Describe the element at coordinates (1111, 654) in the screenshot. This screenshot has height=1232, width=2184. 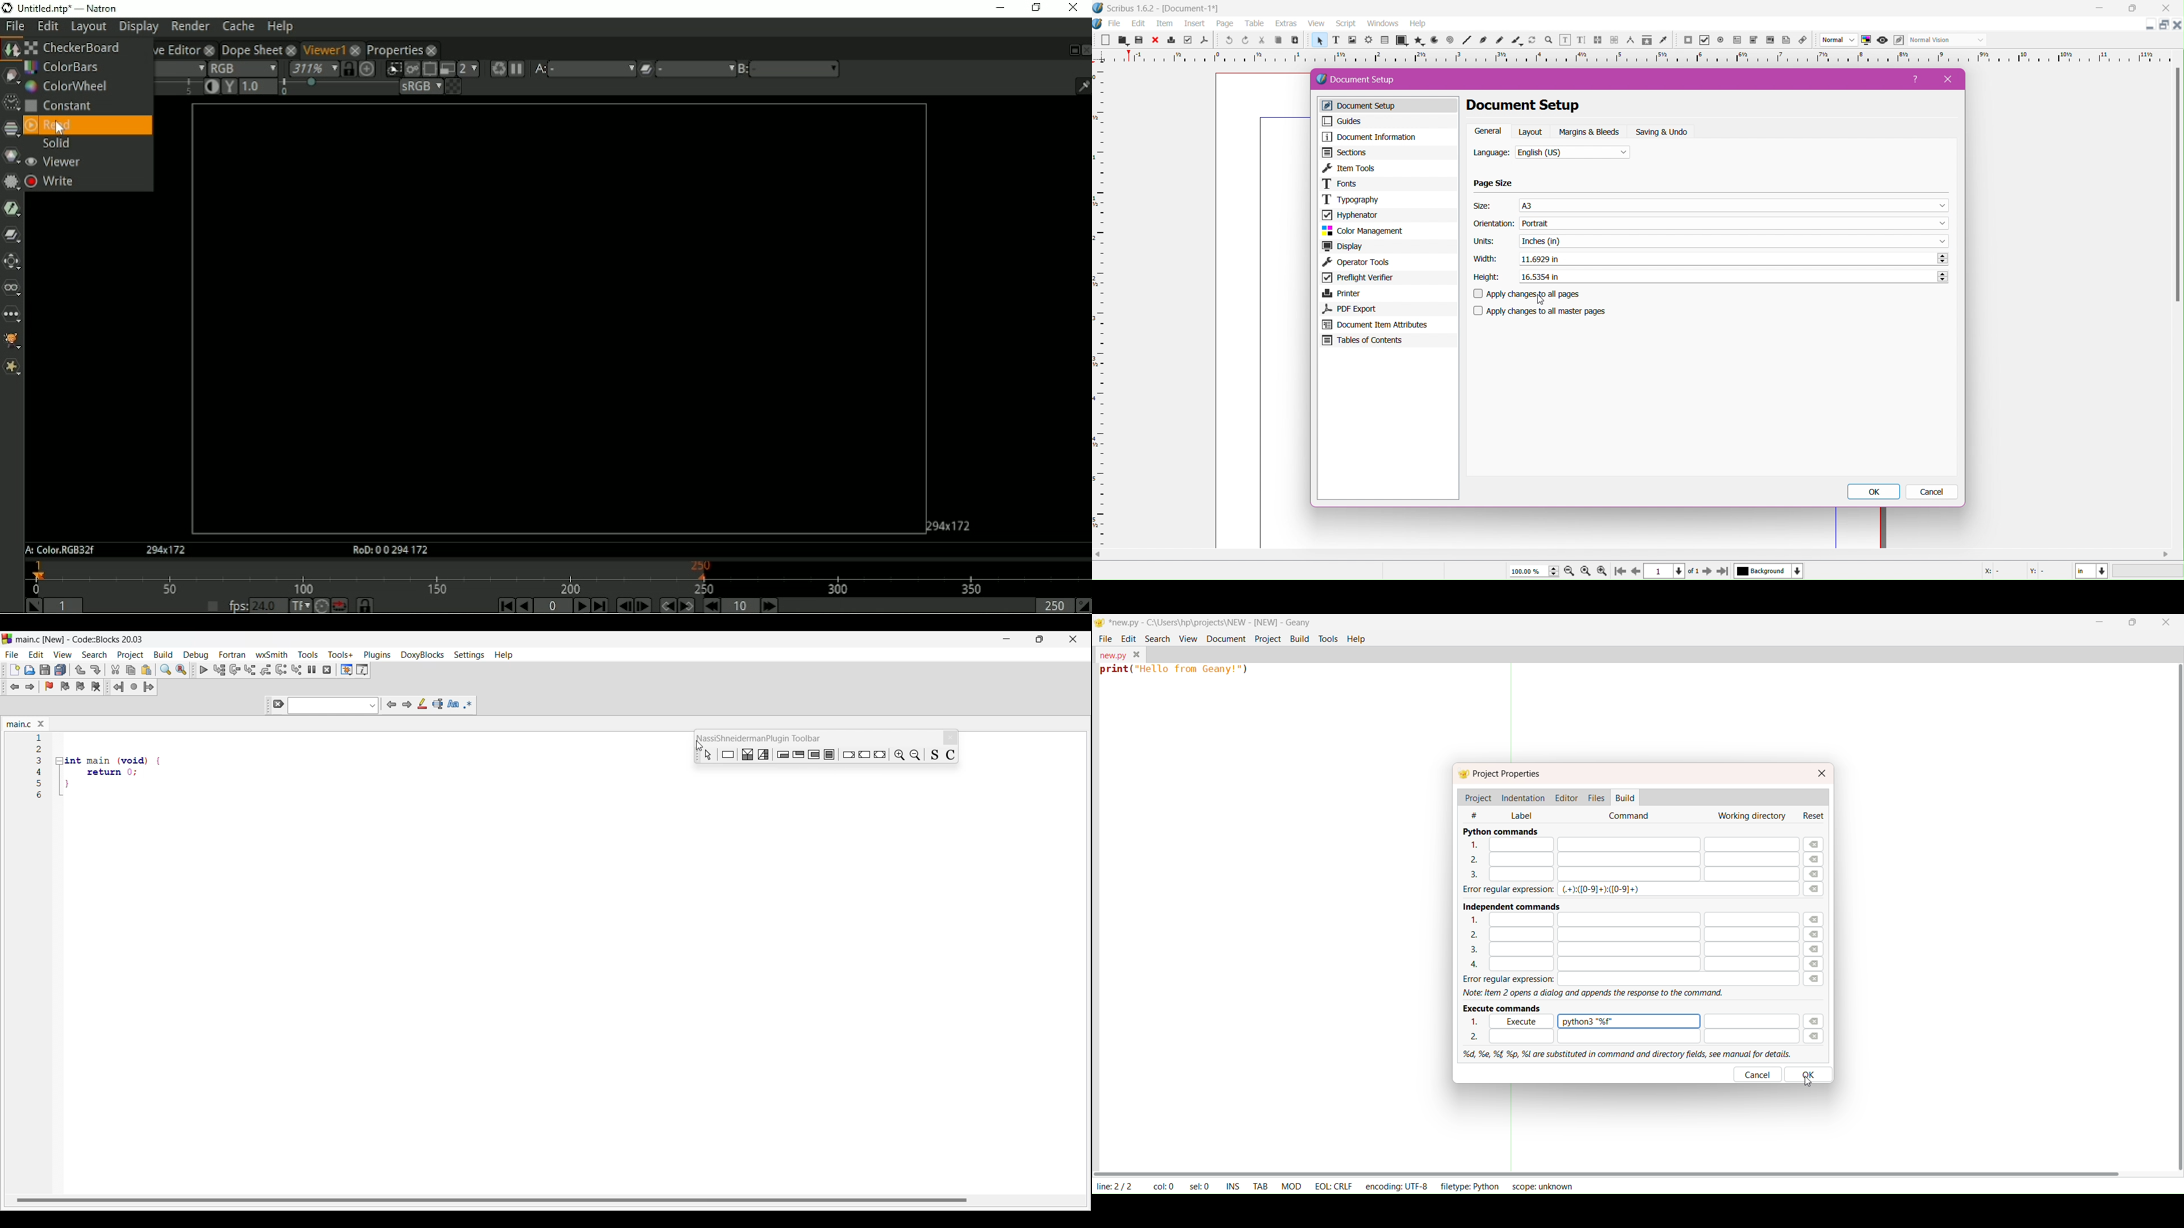
I see `tab name` at that location.